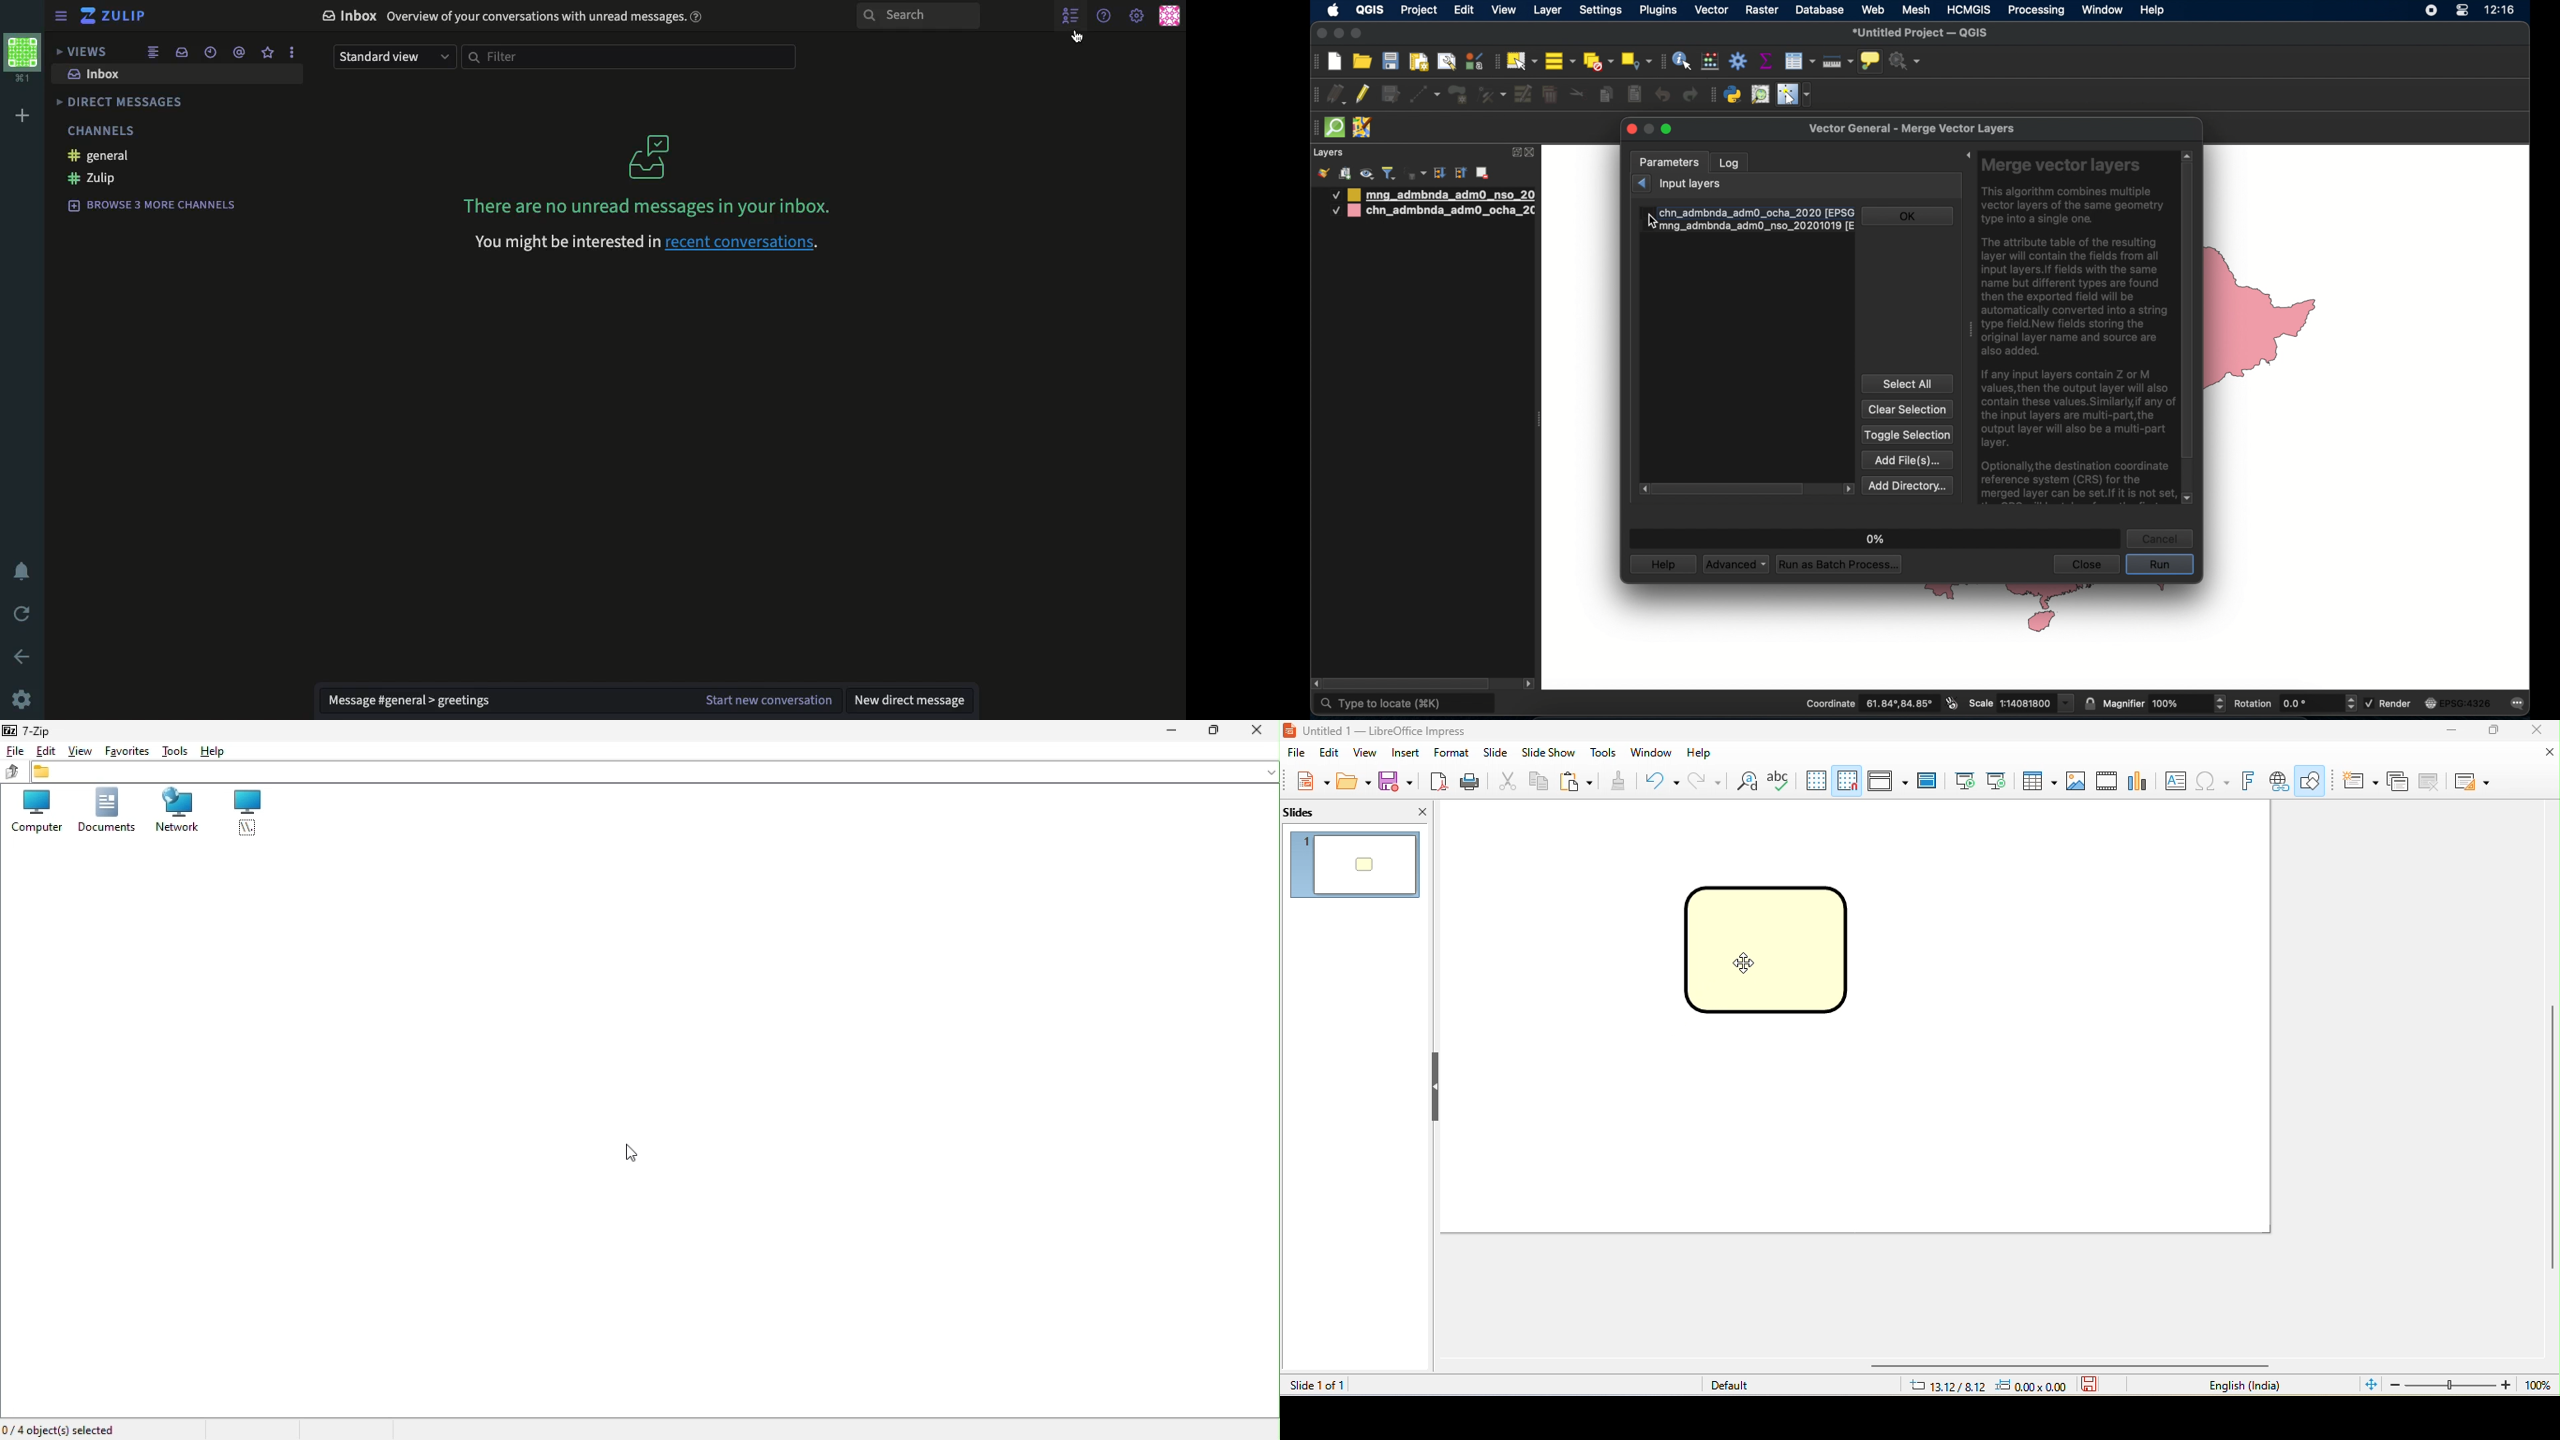  Describe the element at coordinates (1735, 565) in the screenshot. I see `advanced` at that location.